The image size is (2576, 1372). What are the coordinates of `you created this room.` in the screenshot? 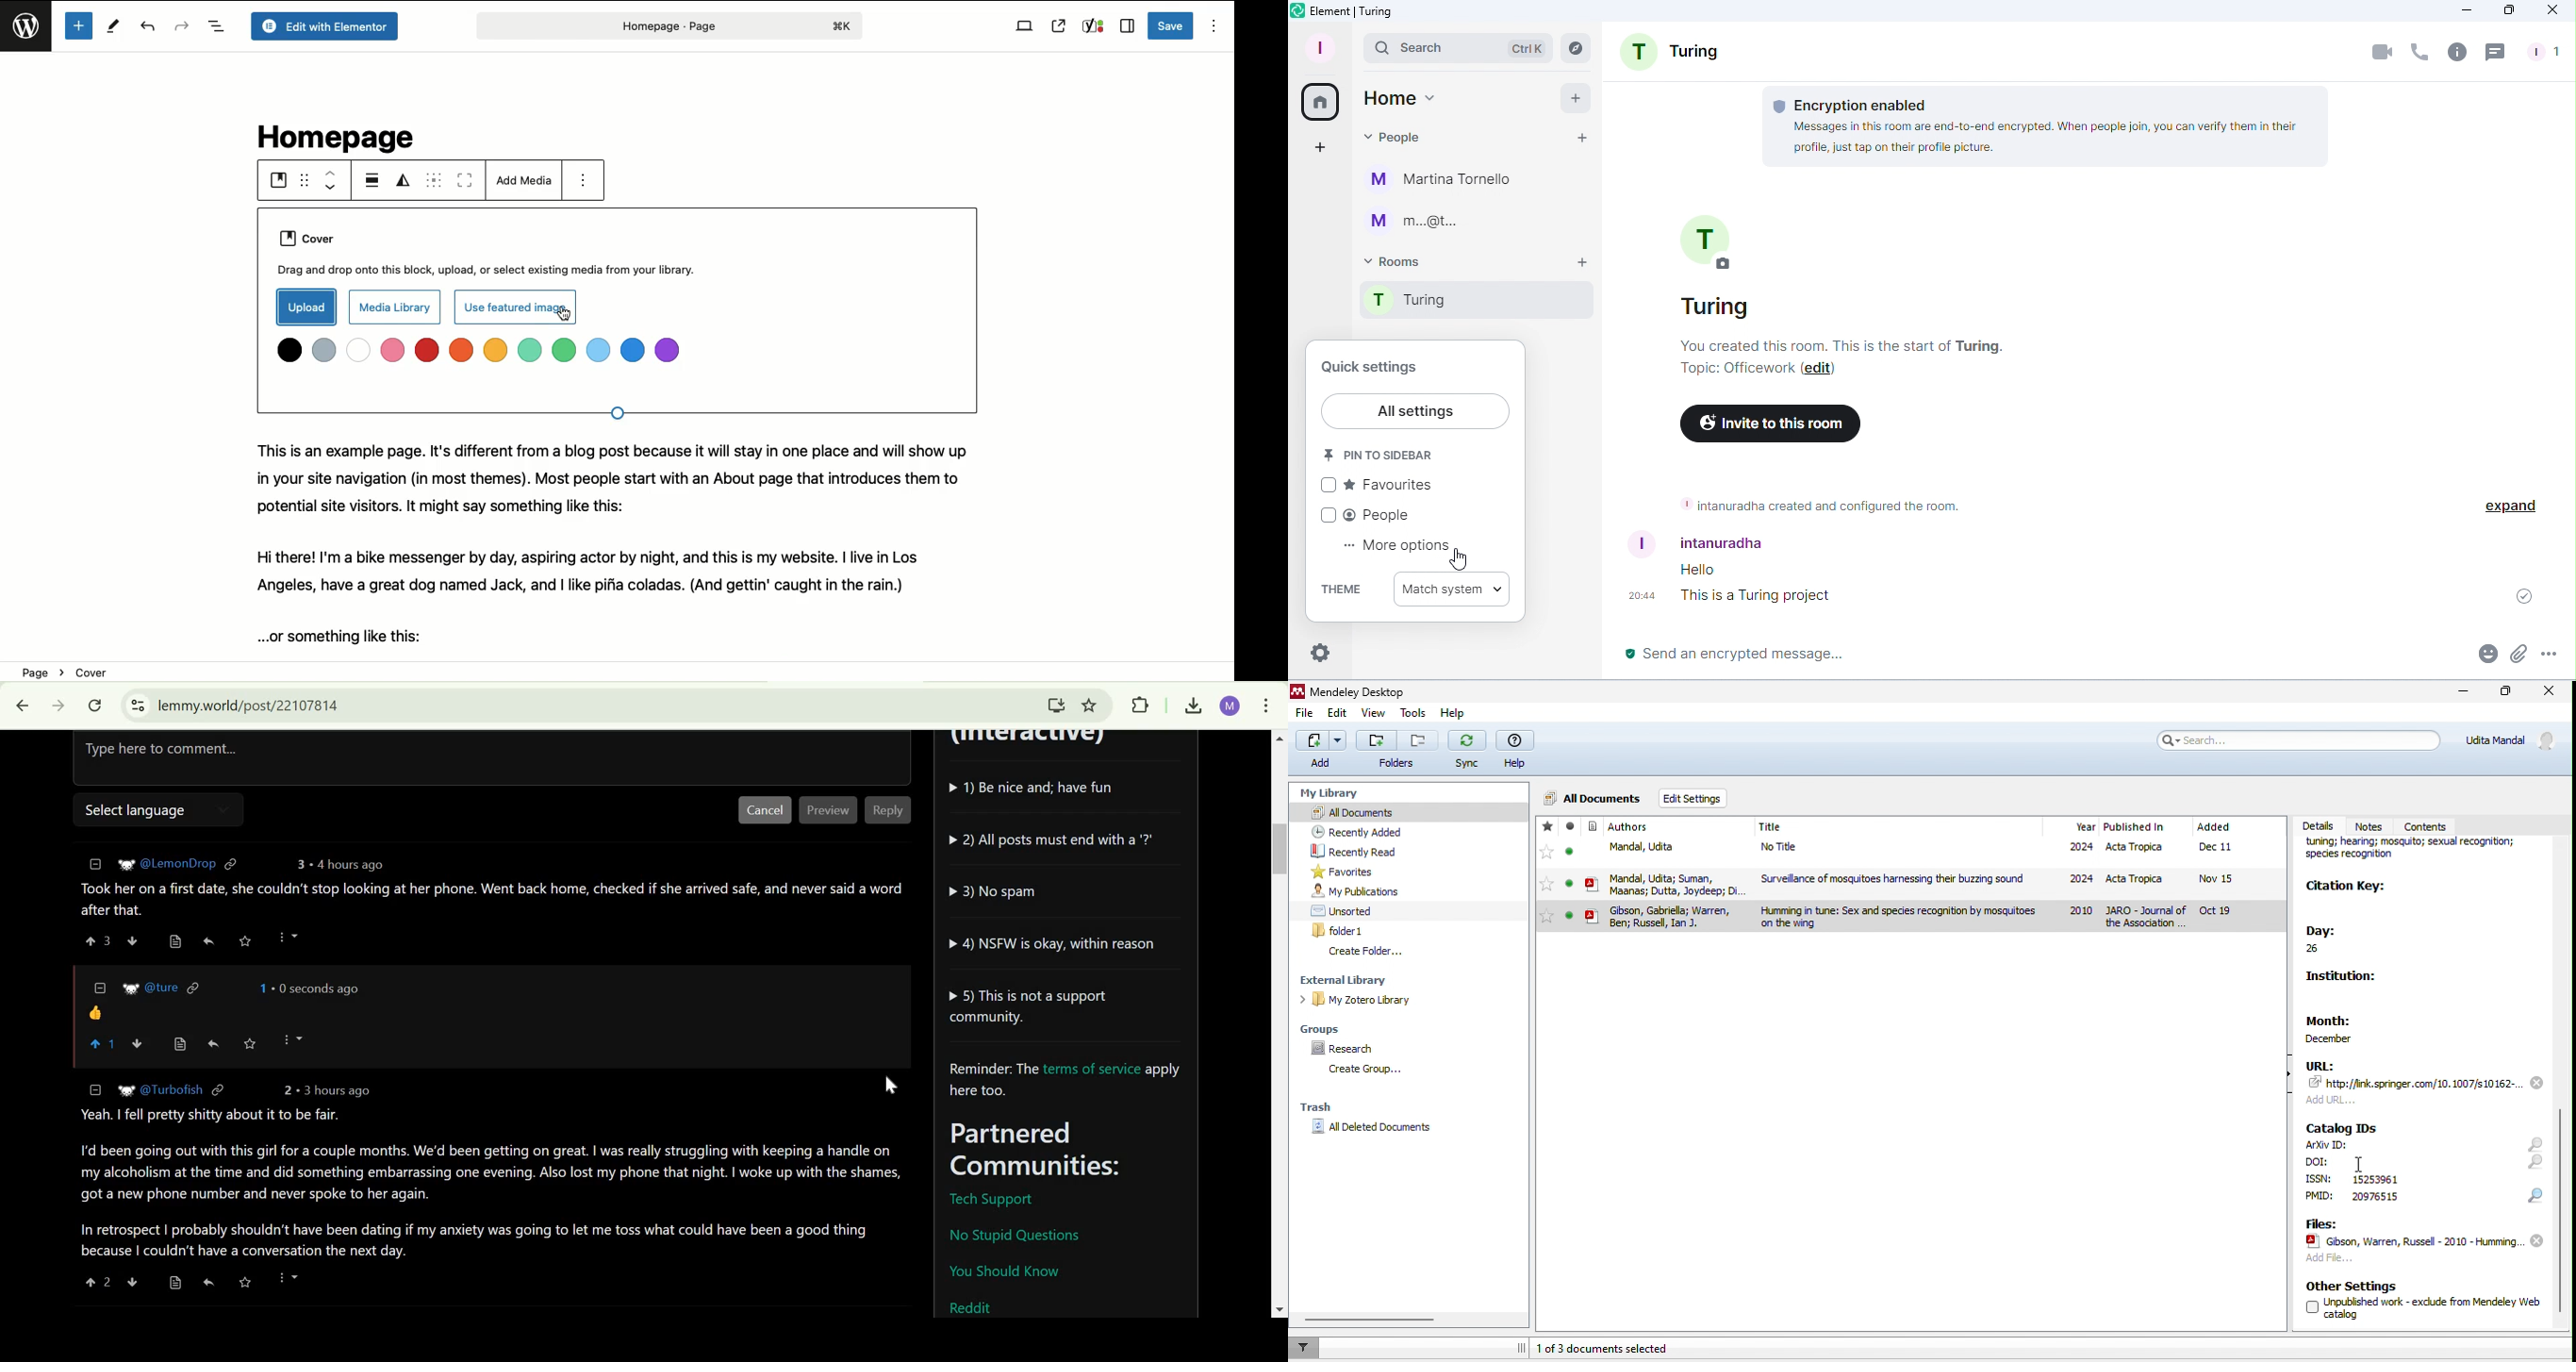 It's located at (1849, 346).